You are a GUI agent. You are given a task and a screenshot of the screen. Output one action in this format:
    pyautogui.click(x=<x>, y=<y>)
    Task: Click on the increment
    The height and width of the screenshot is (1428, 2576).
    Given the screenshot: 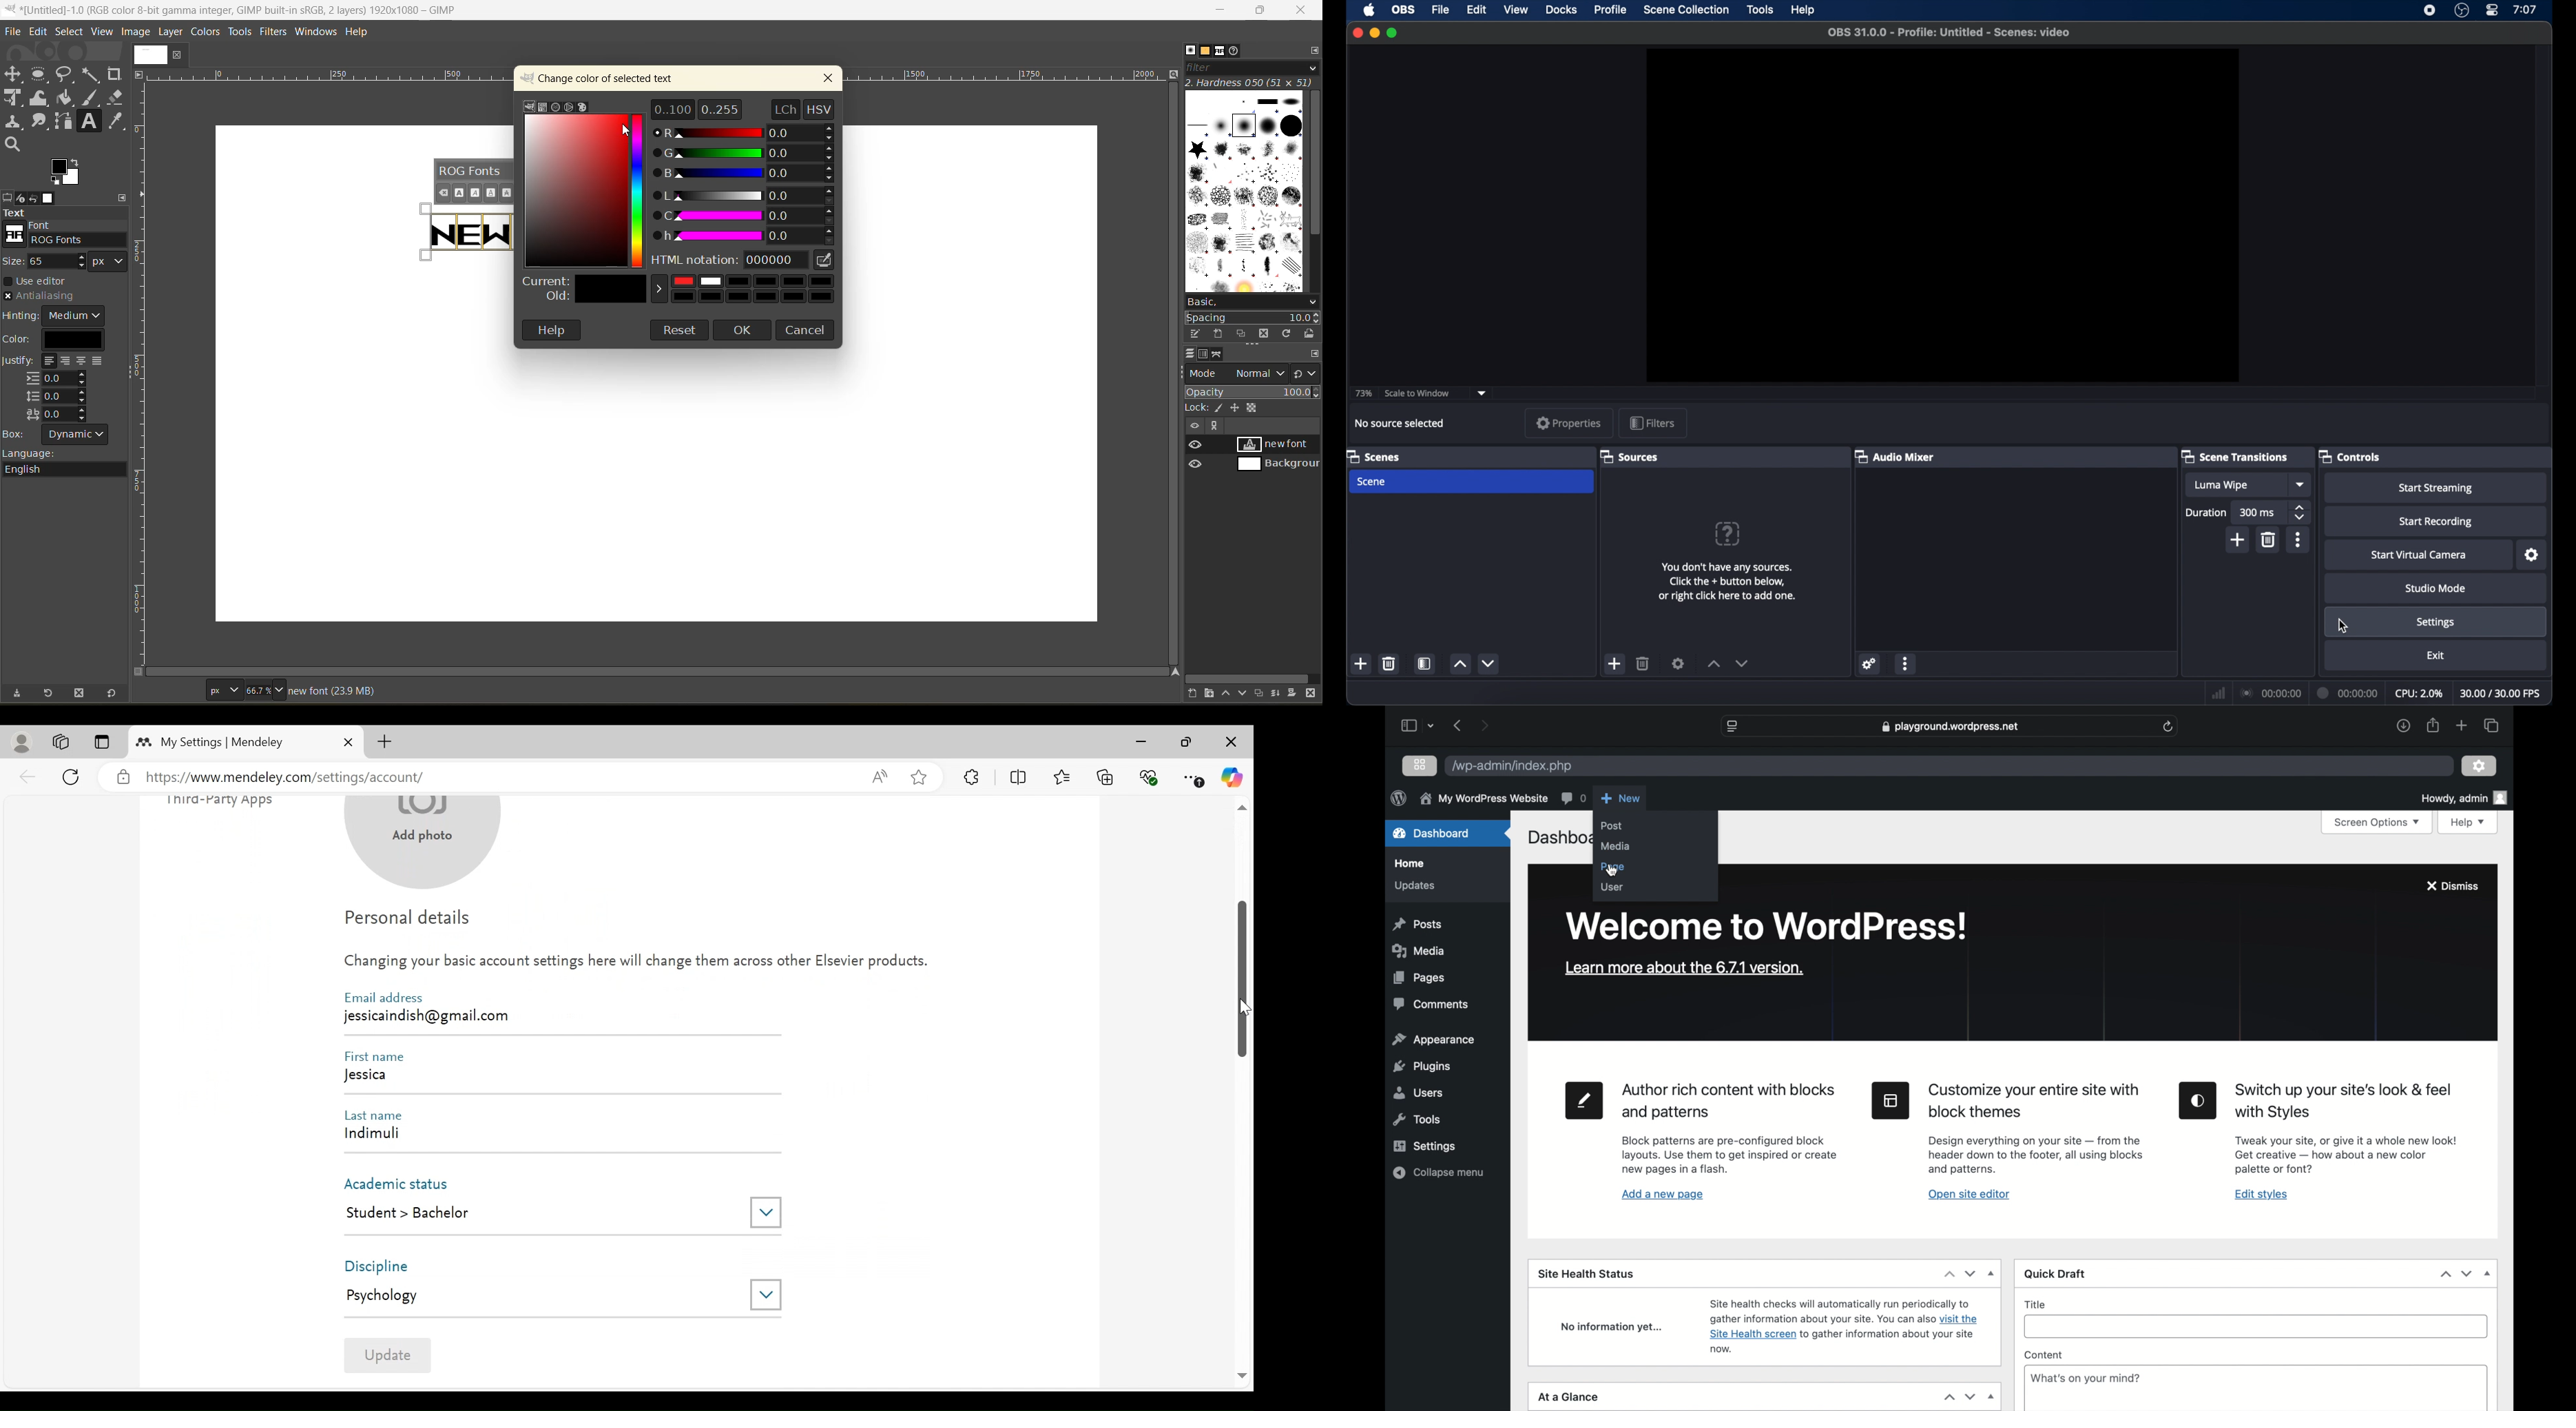 What is the action you would take?
    pyautogui.click(x=1714, y=664)
    